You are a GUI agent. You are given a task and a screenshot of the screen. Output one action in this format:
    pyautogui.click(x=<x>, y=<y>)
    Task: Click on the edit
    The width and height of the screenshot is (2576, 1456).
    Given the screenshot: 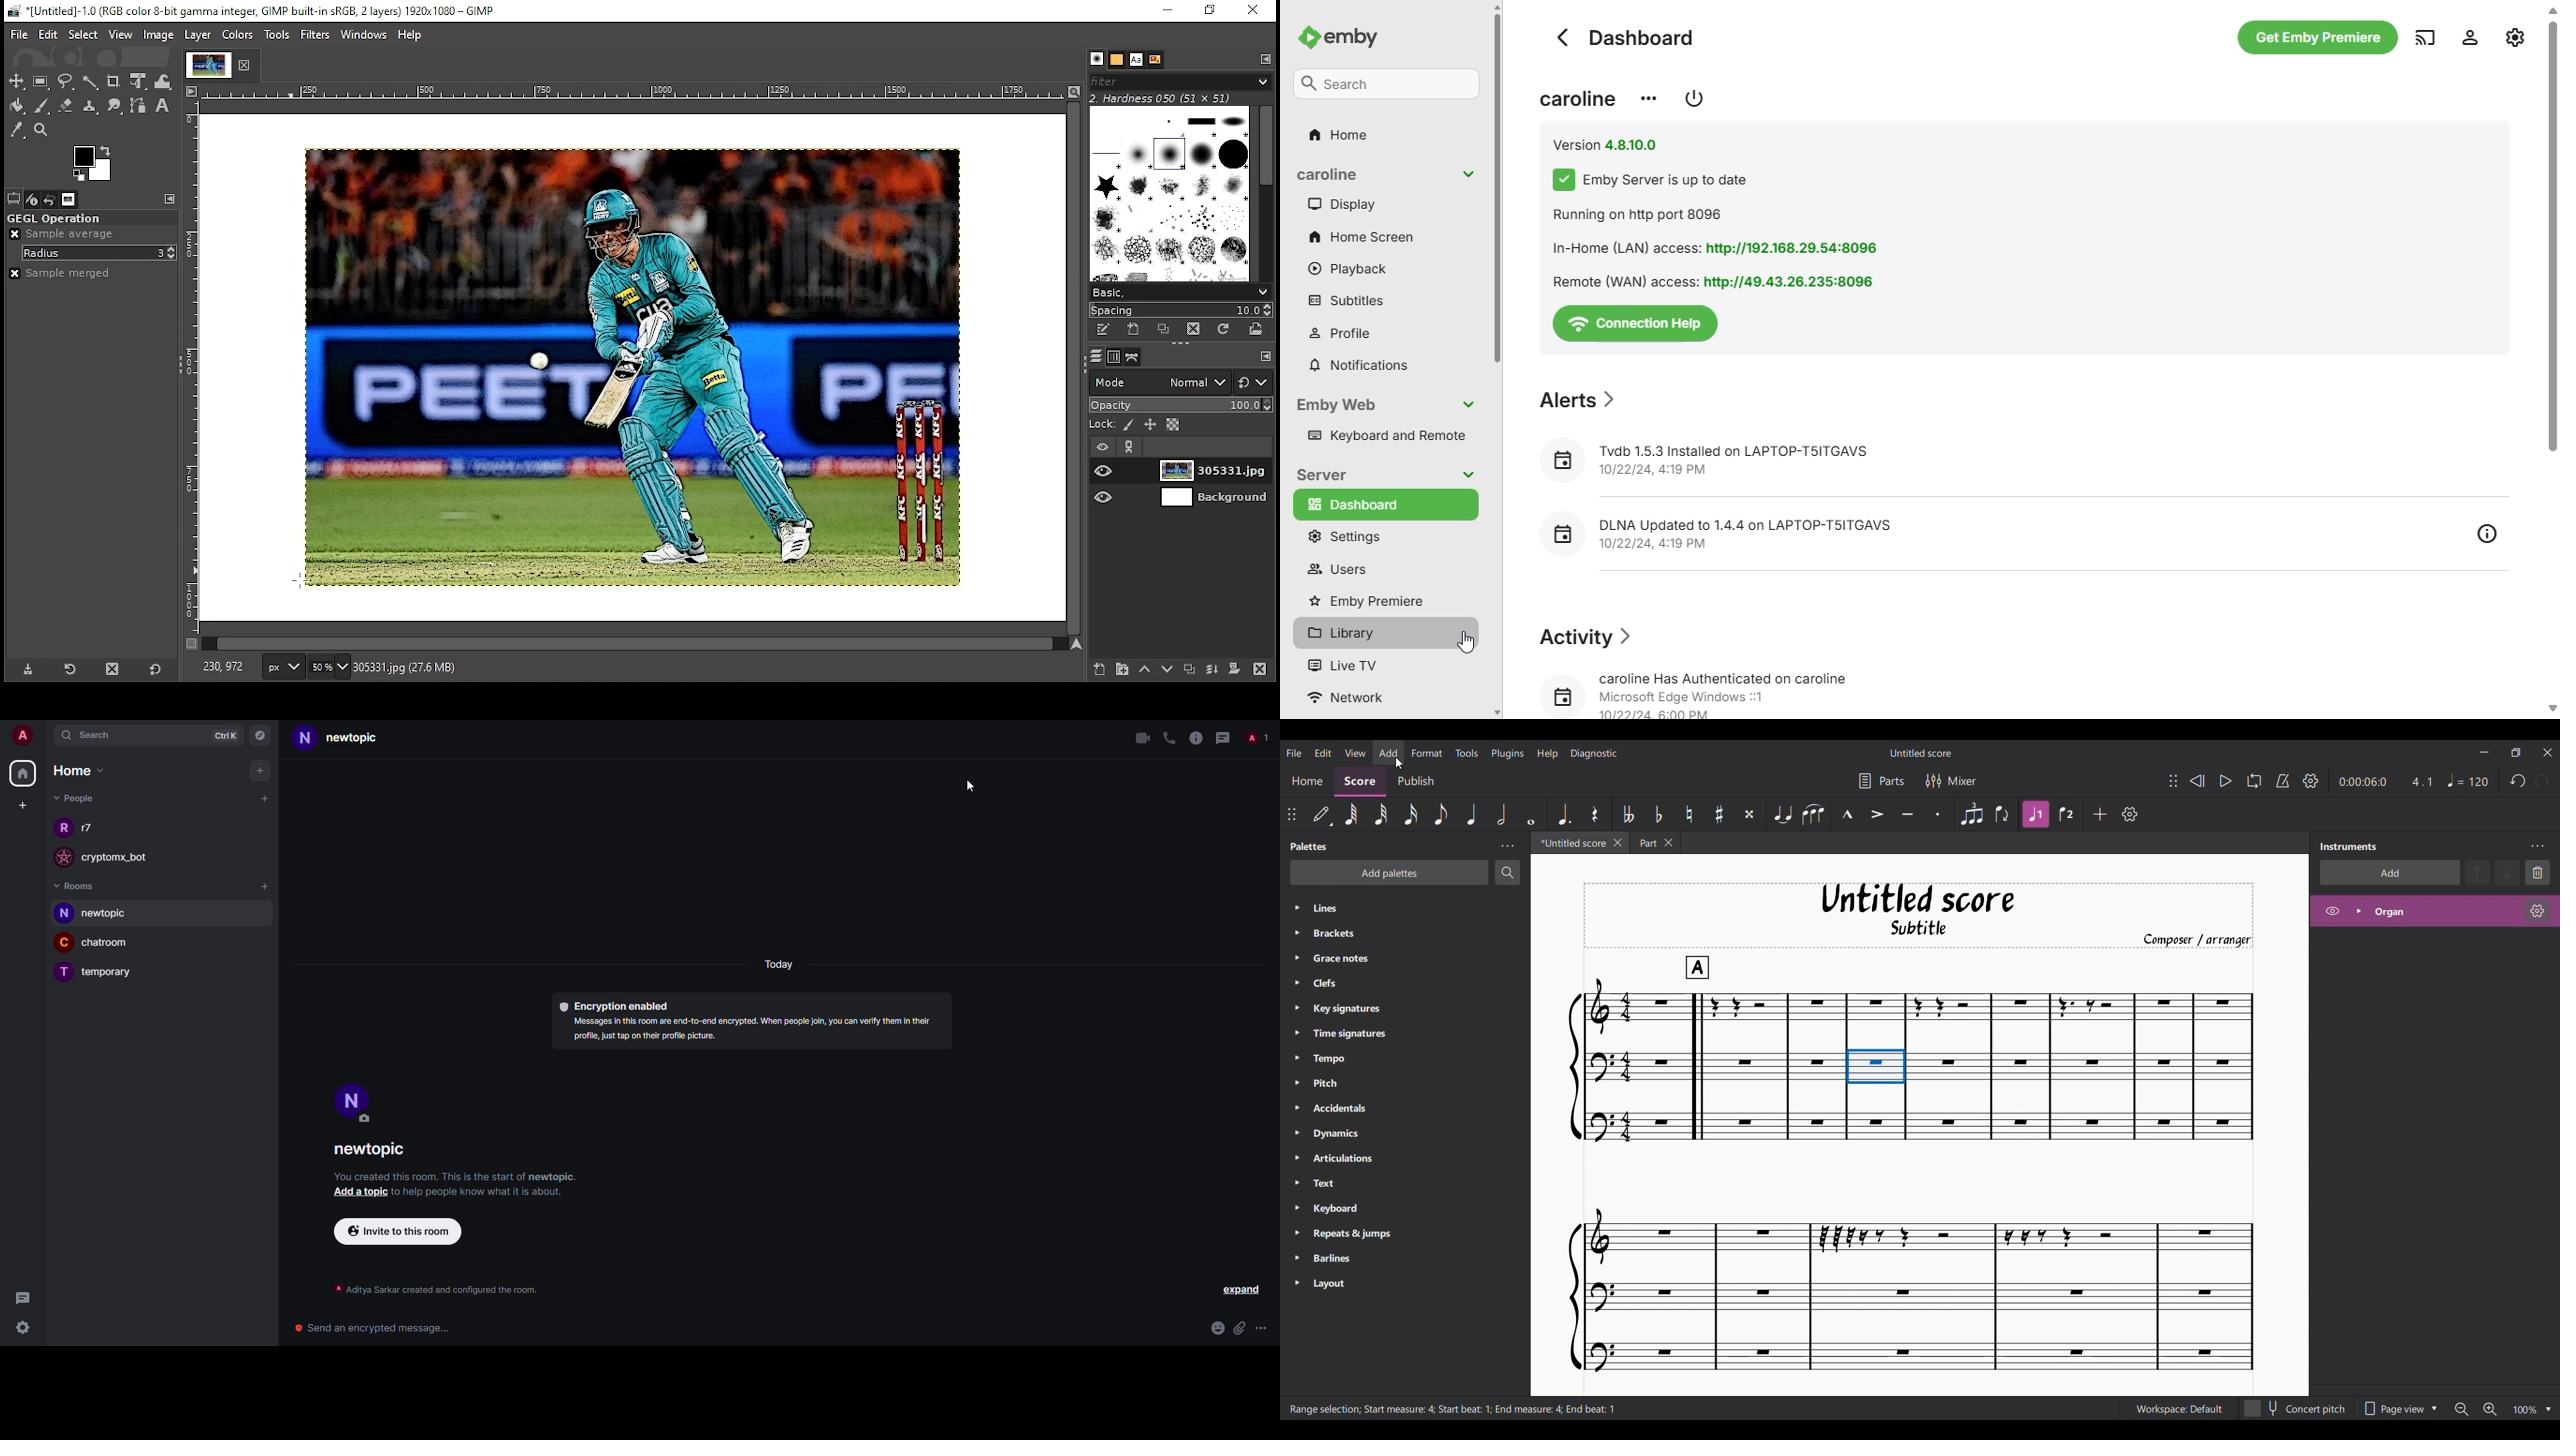 What is the action you would take?
    pyautogui.click(x=366, y=1119)
    